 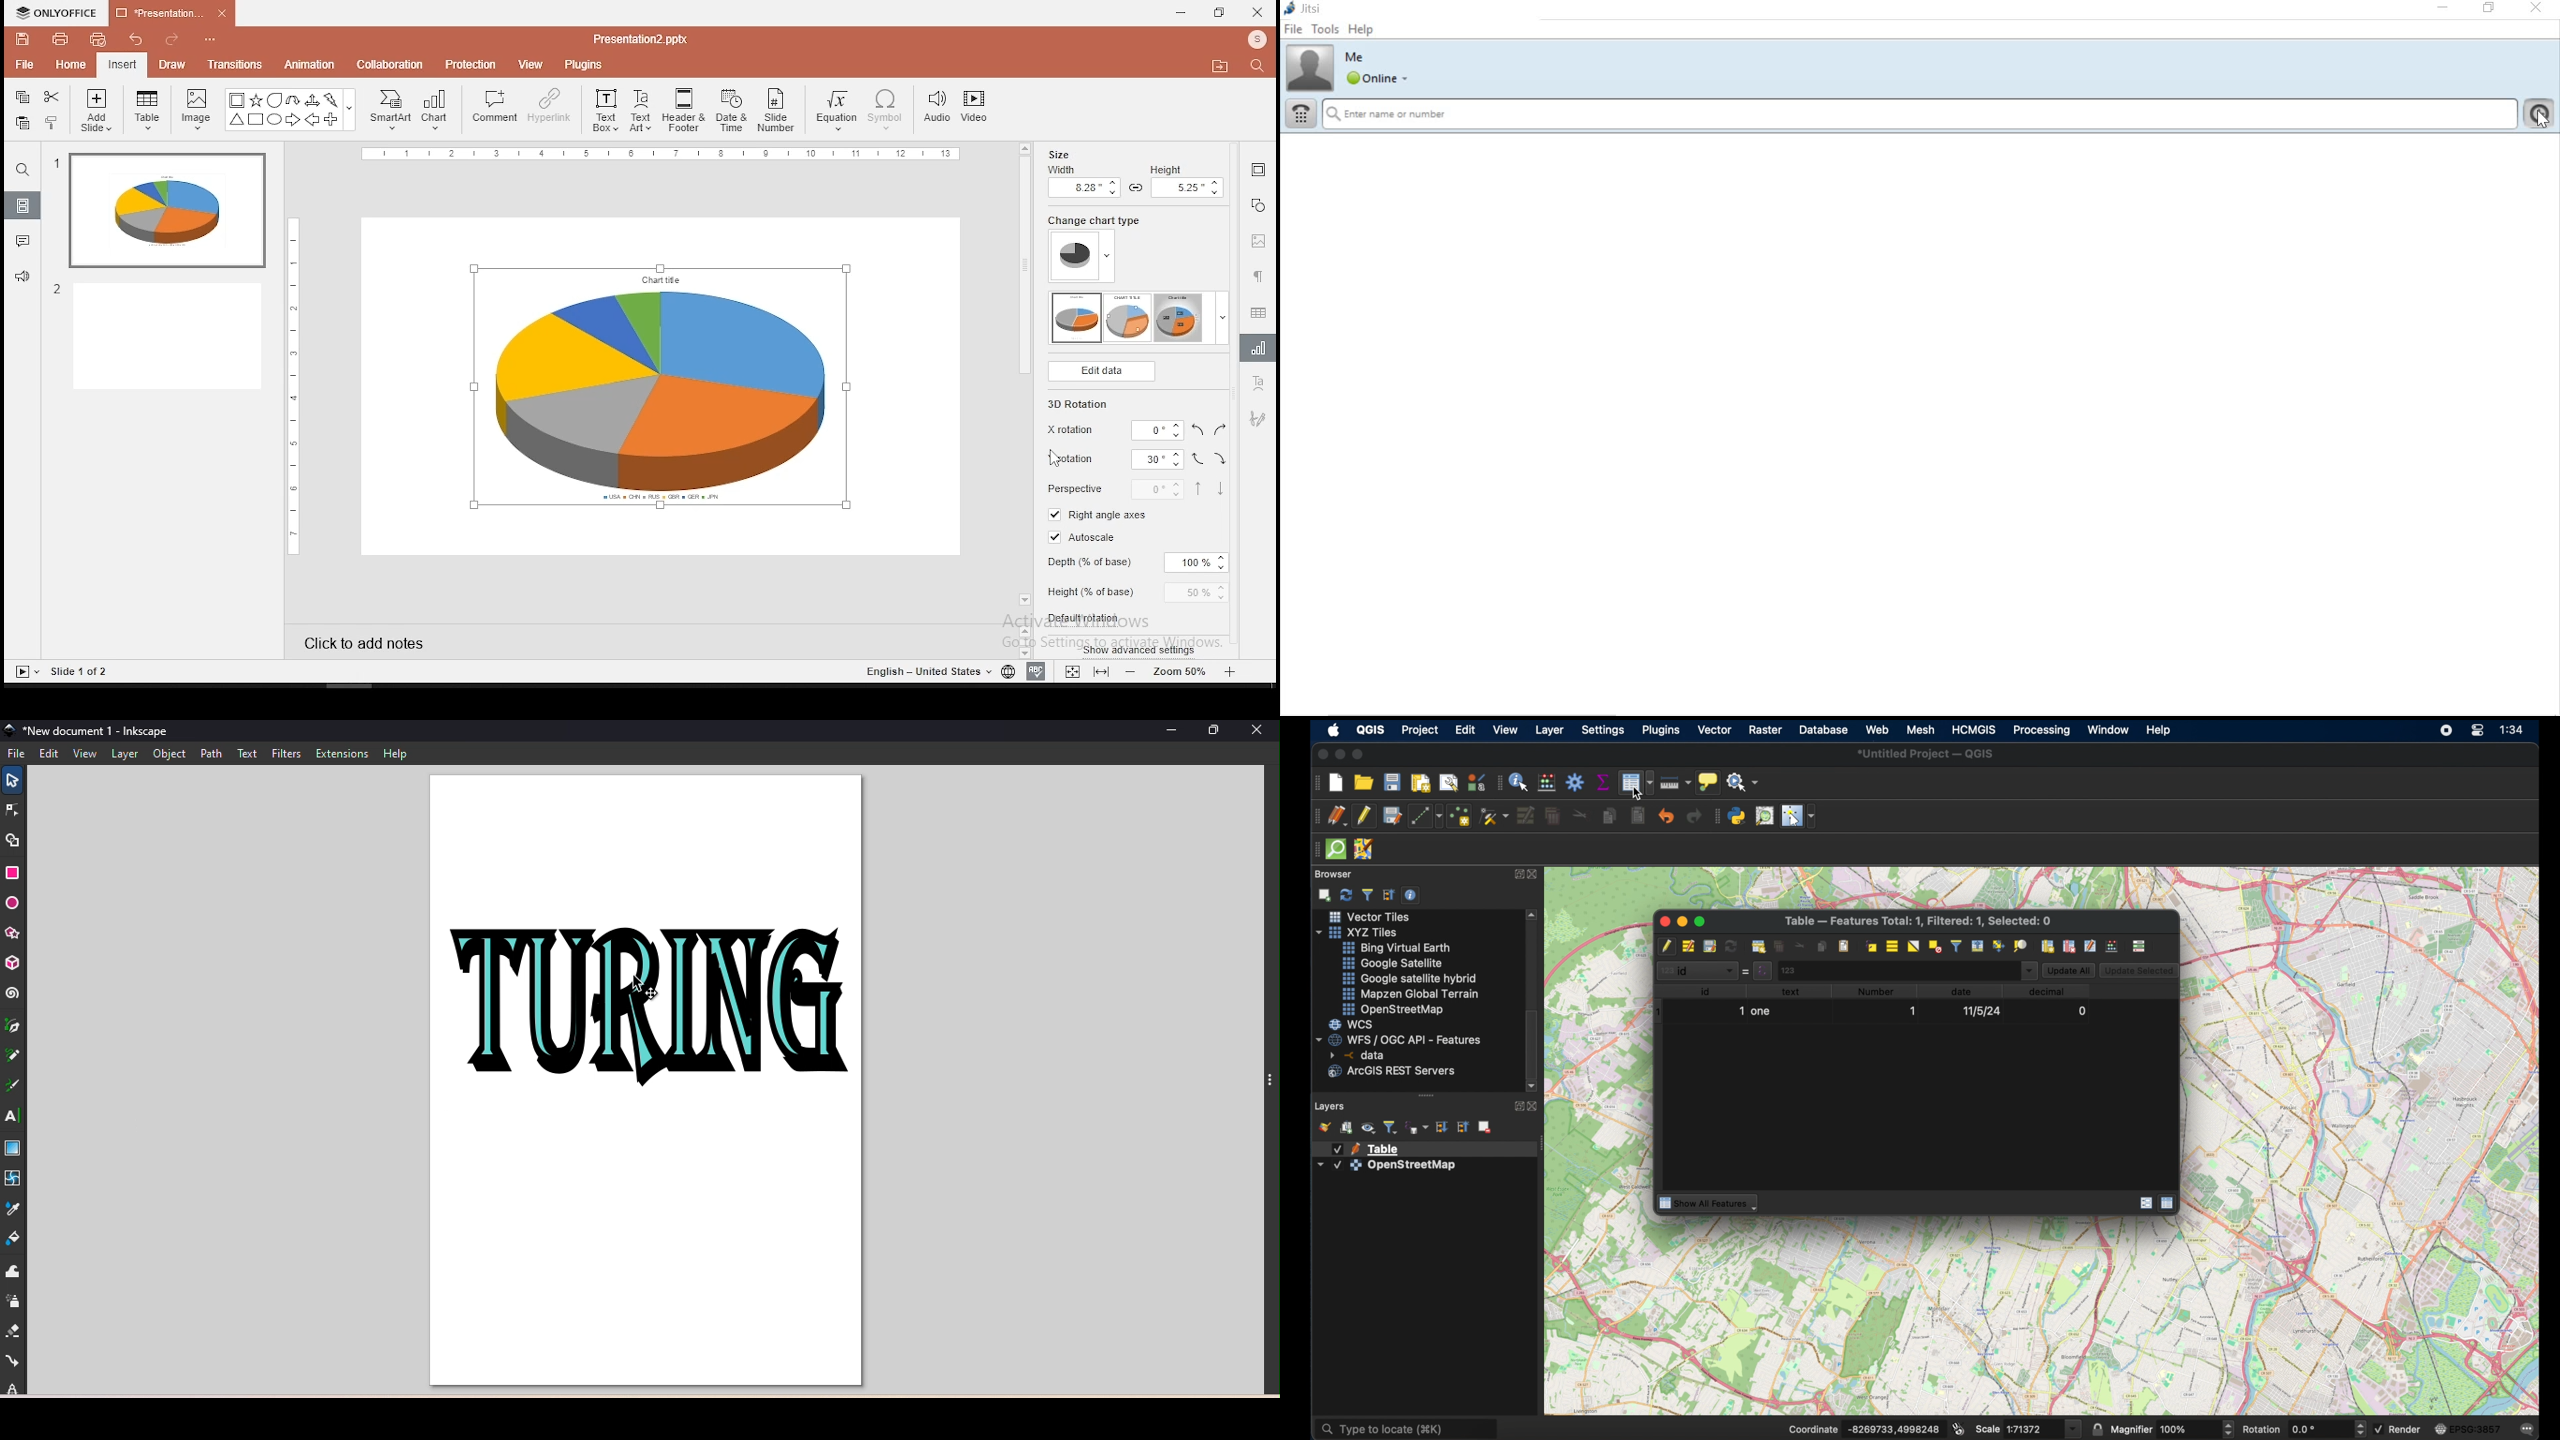 I want to click on 0, so click(x=2082, y=1010).